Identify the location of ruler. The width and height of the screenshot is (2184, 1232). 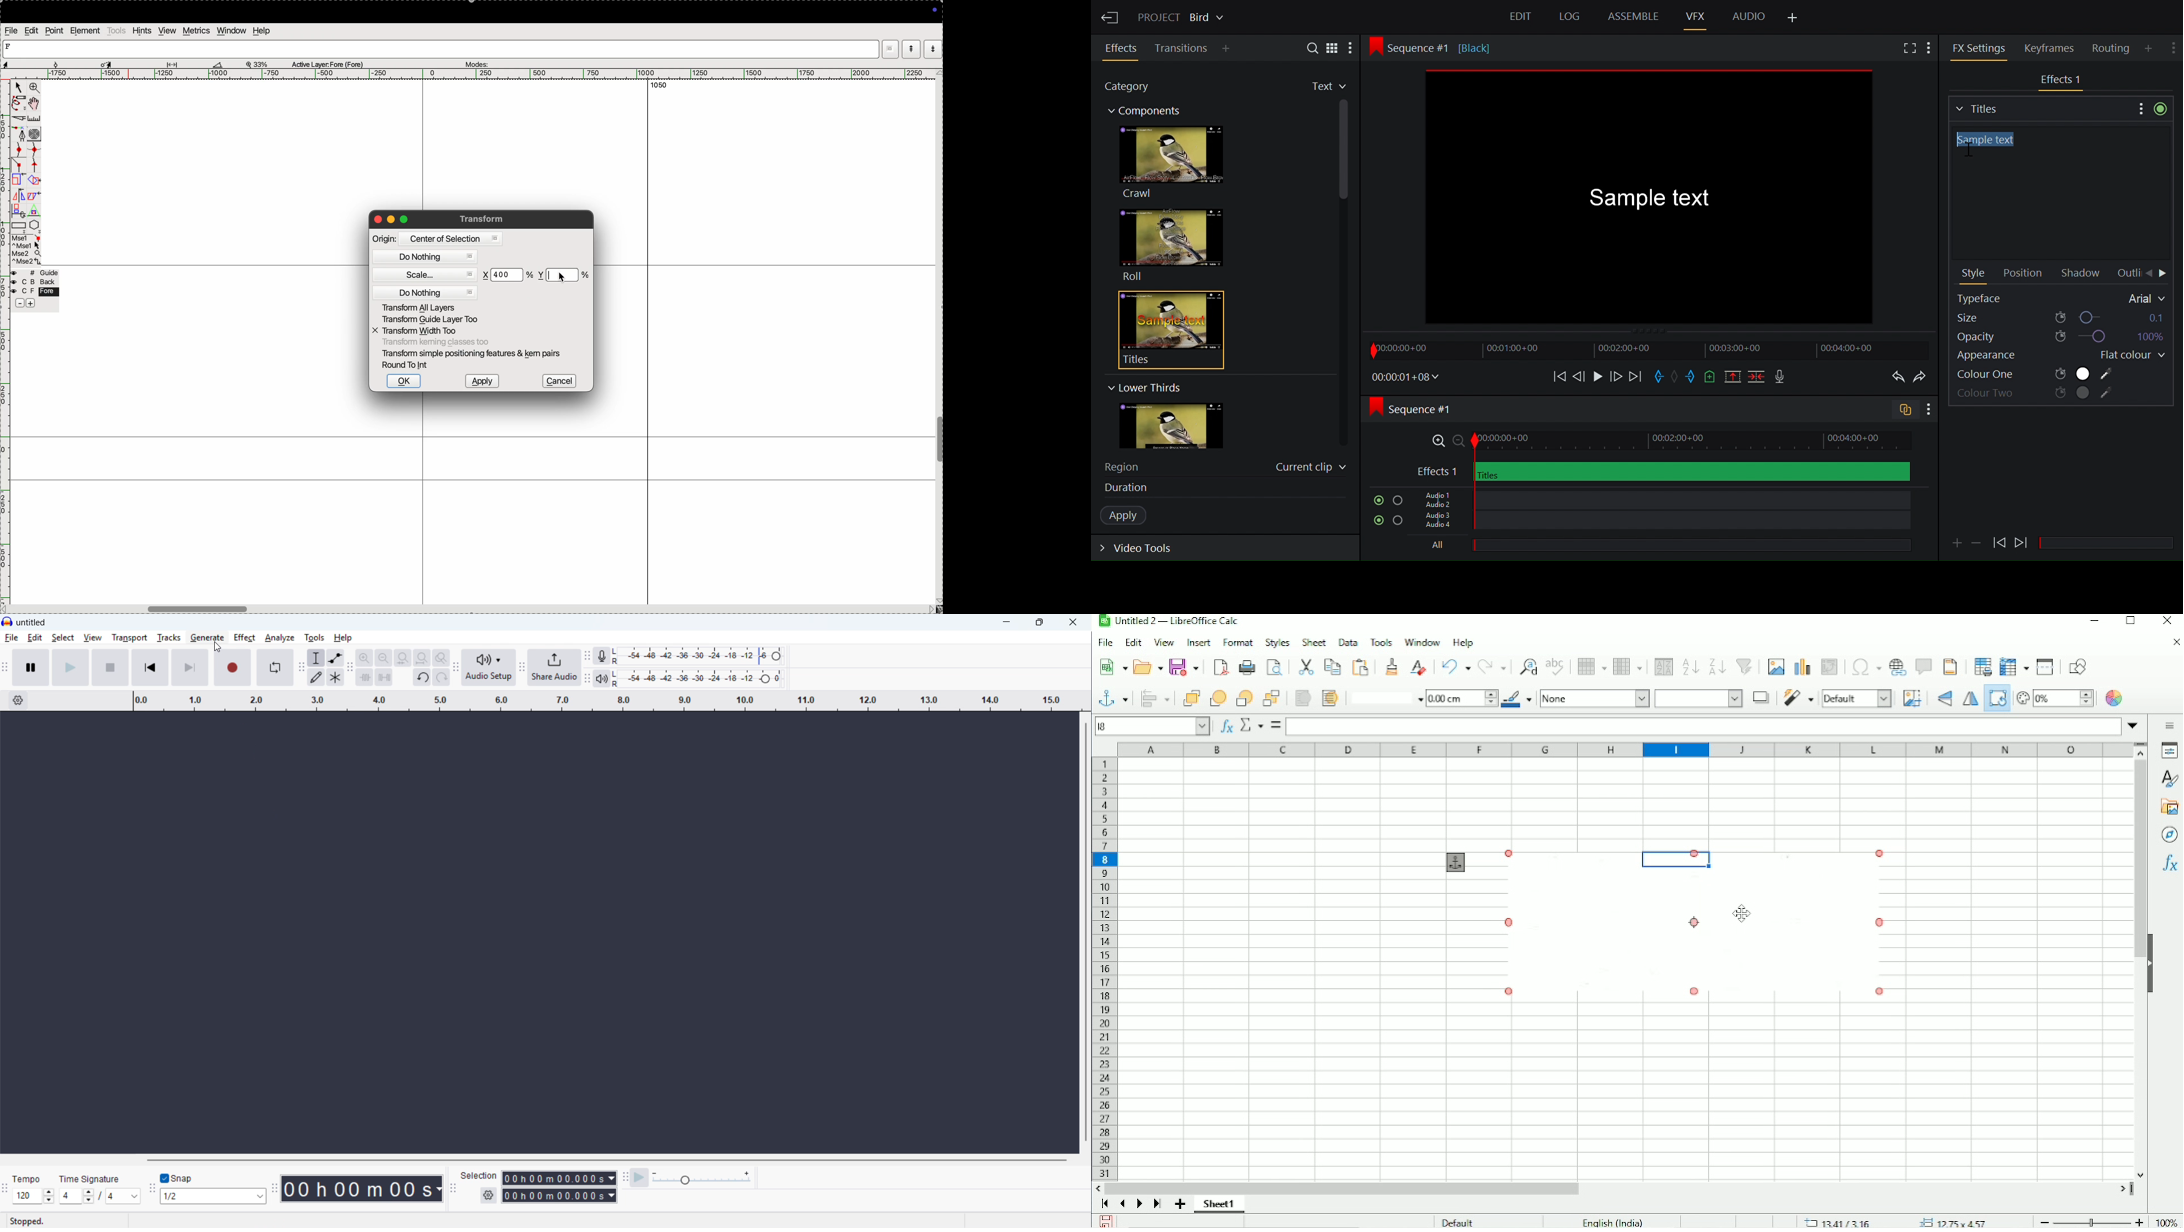
(39, 119).